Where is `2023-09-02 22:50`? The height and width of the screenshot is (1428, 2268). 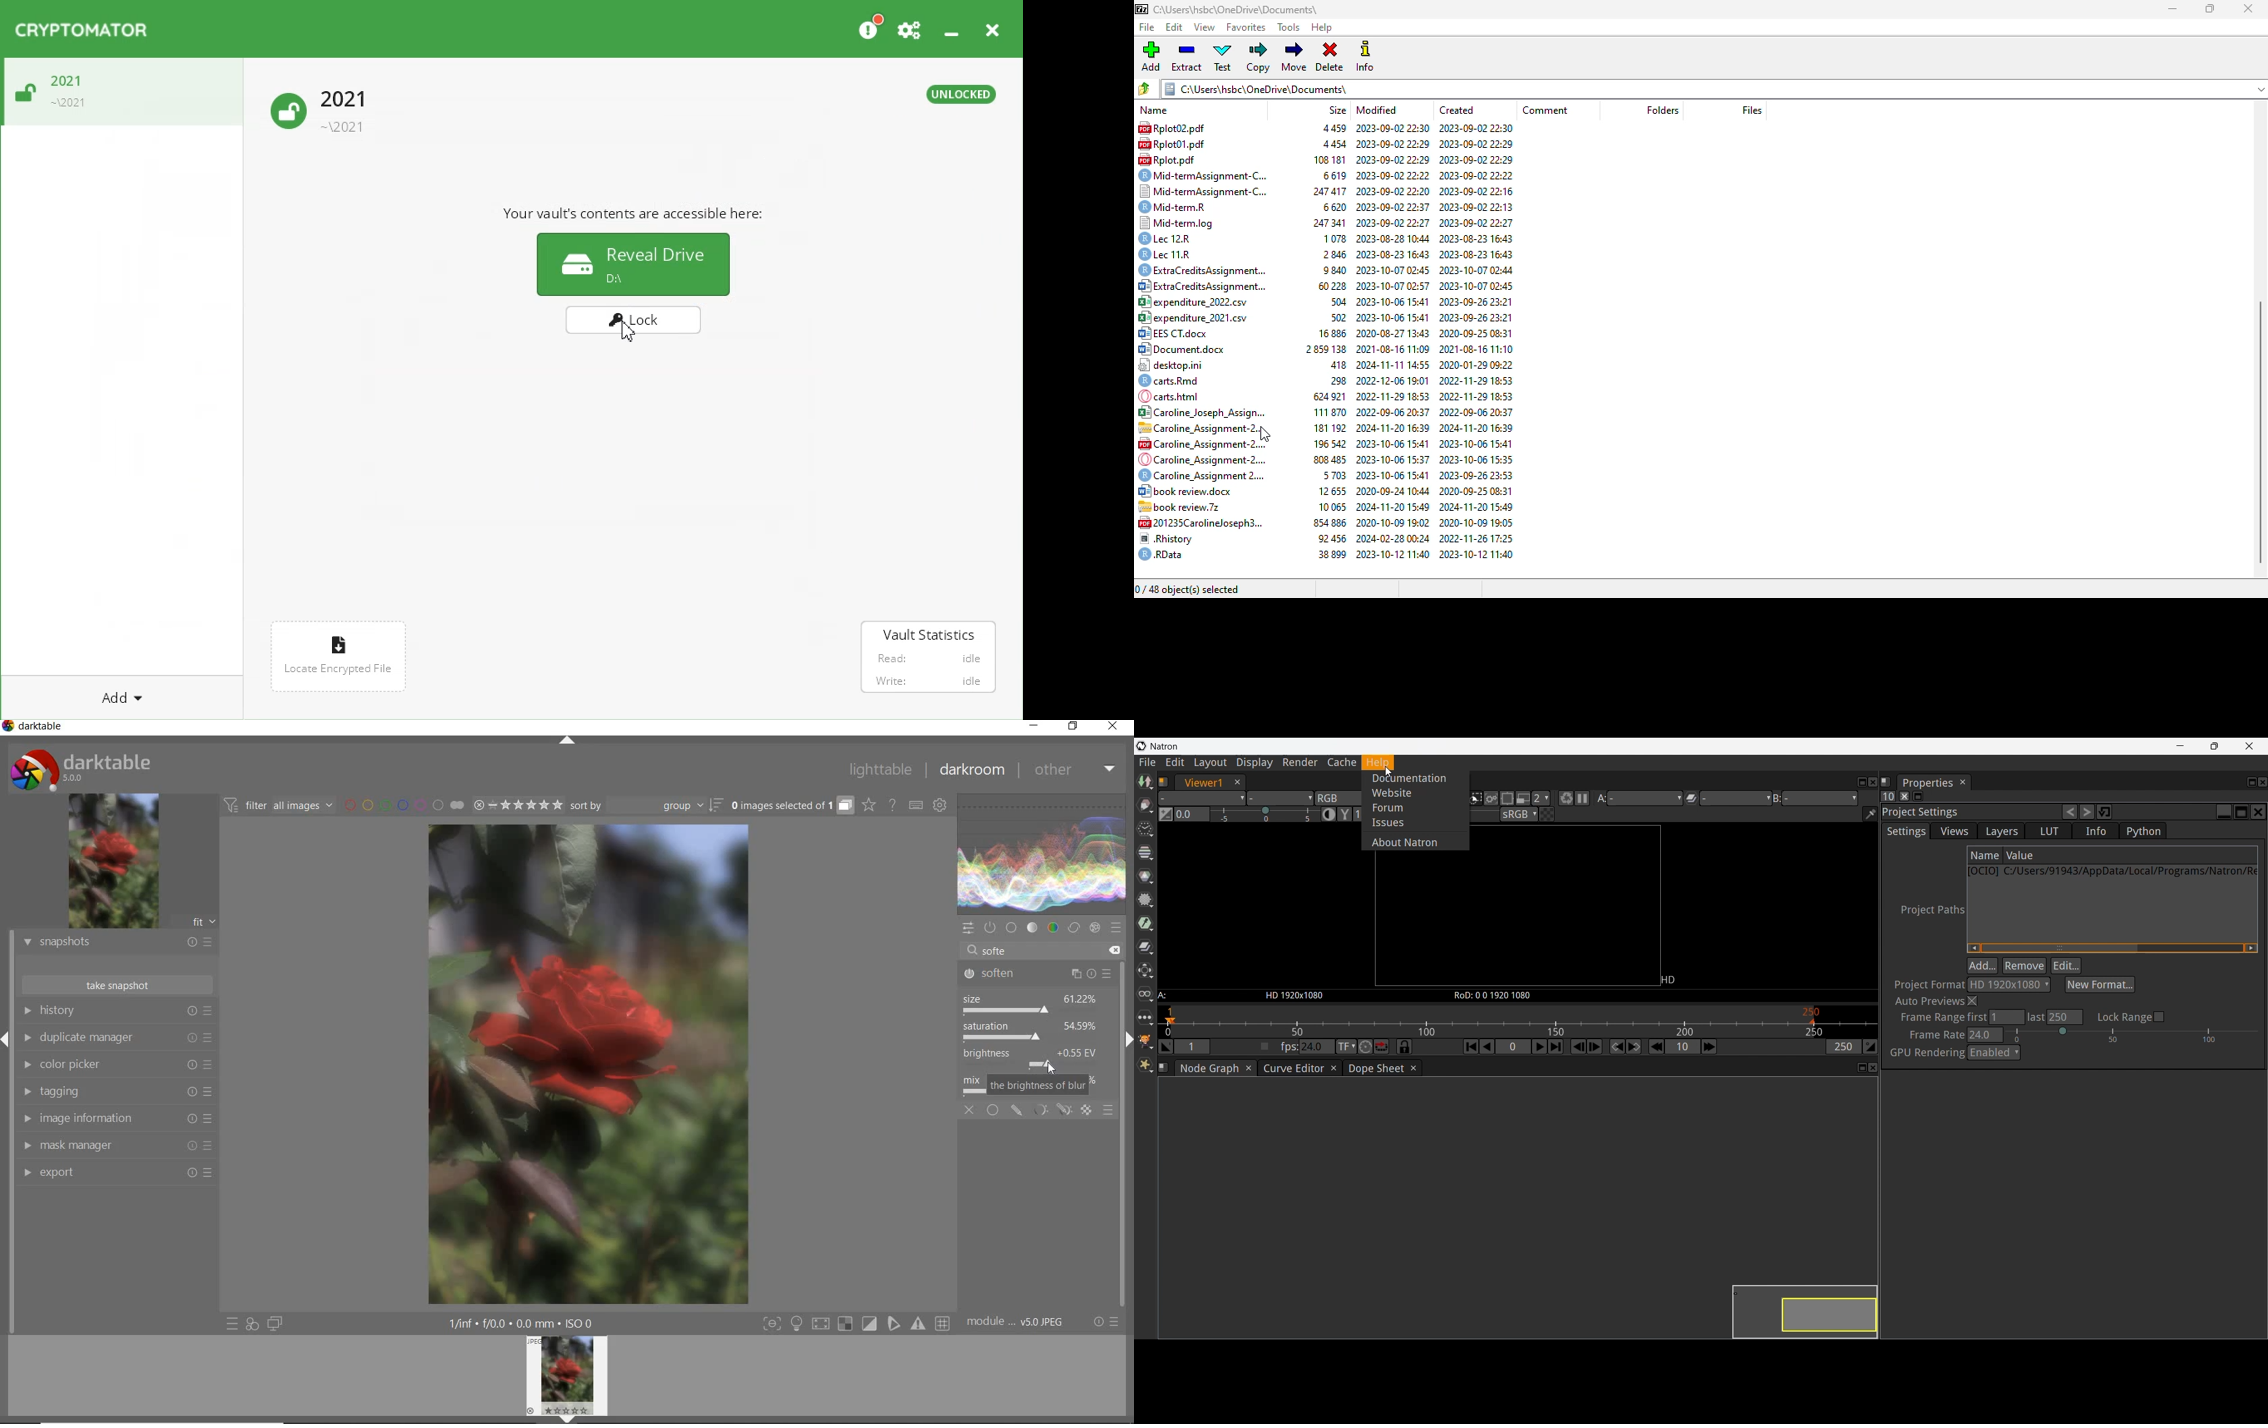
2023-09-02 22:50 is located at coordinates (1392, 128).